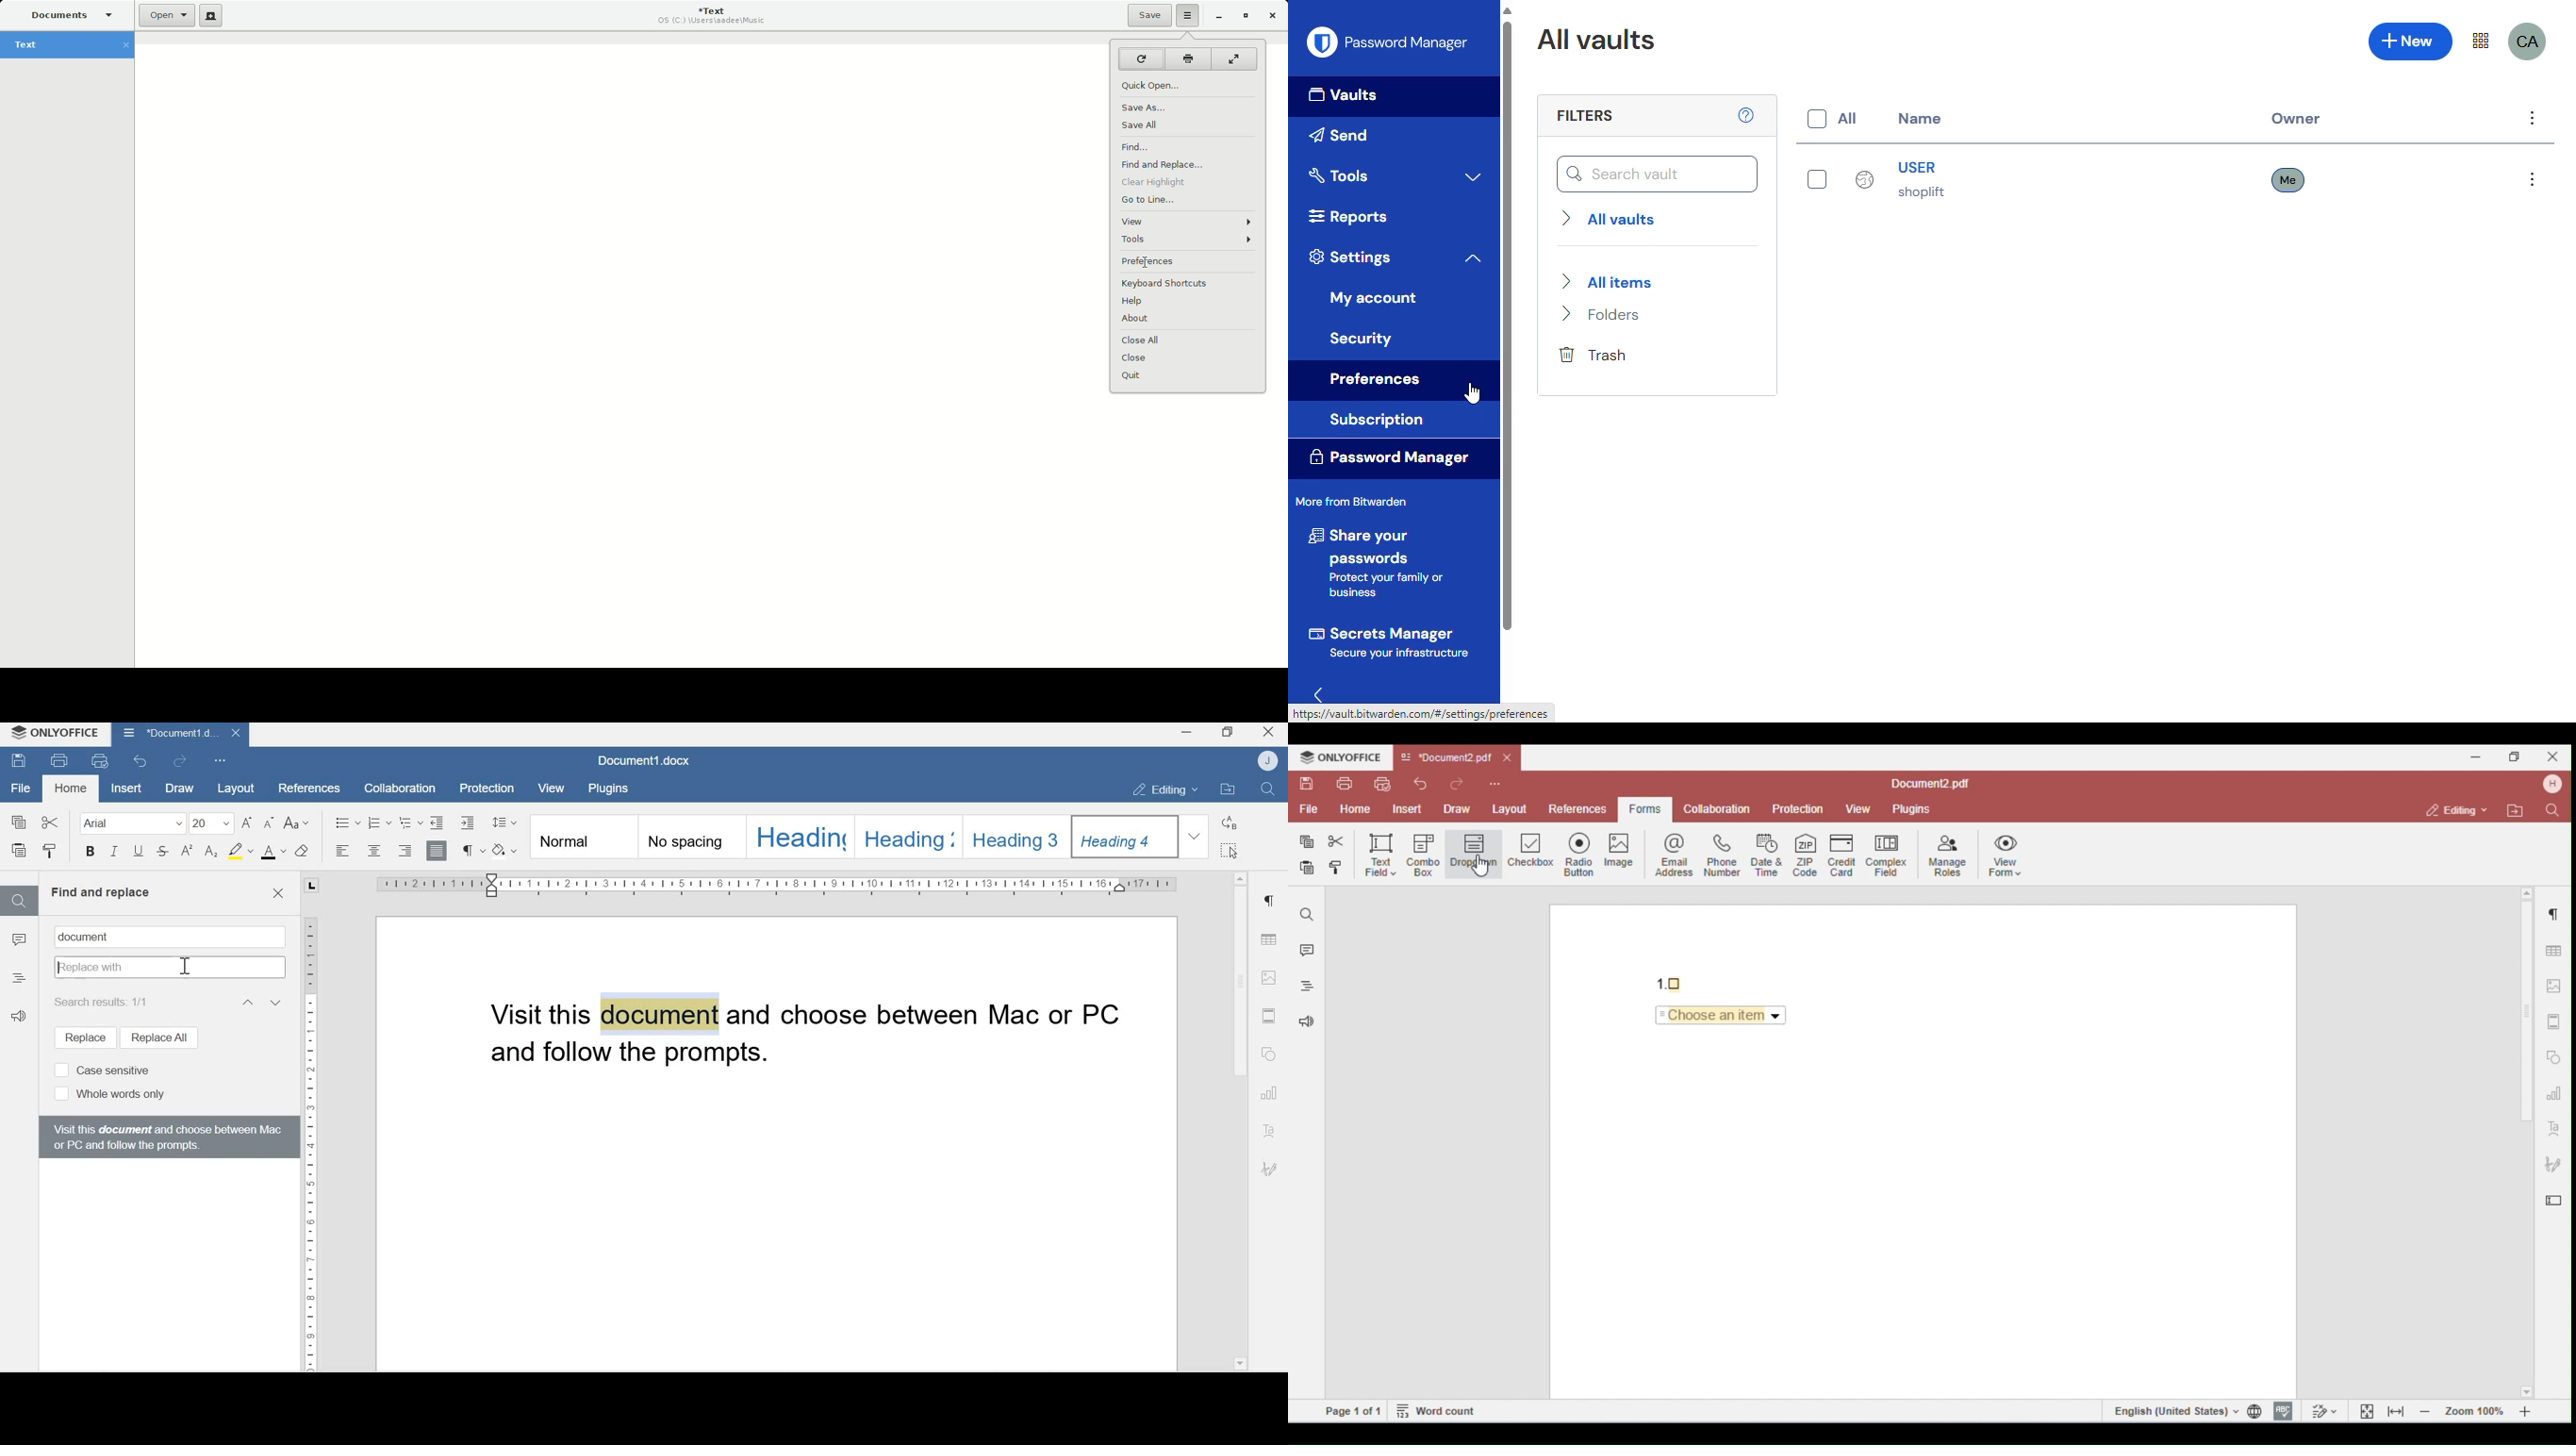  Describe the element at coordinates (128, 823) in the screenshot. I see `Font` at that location.